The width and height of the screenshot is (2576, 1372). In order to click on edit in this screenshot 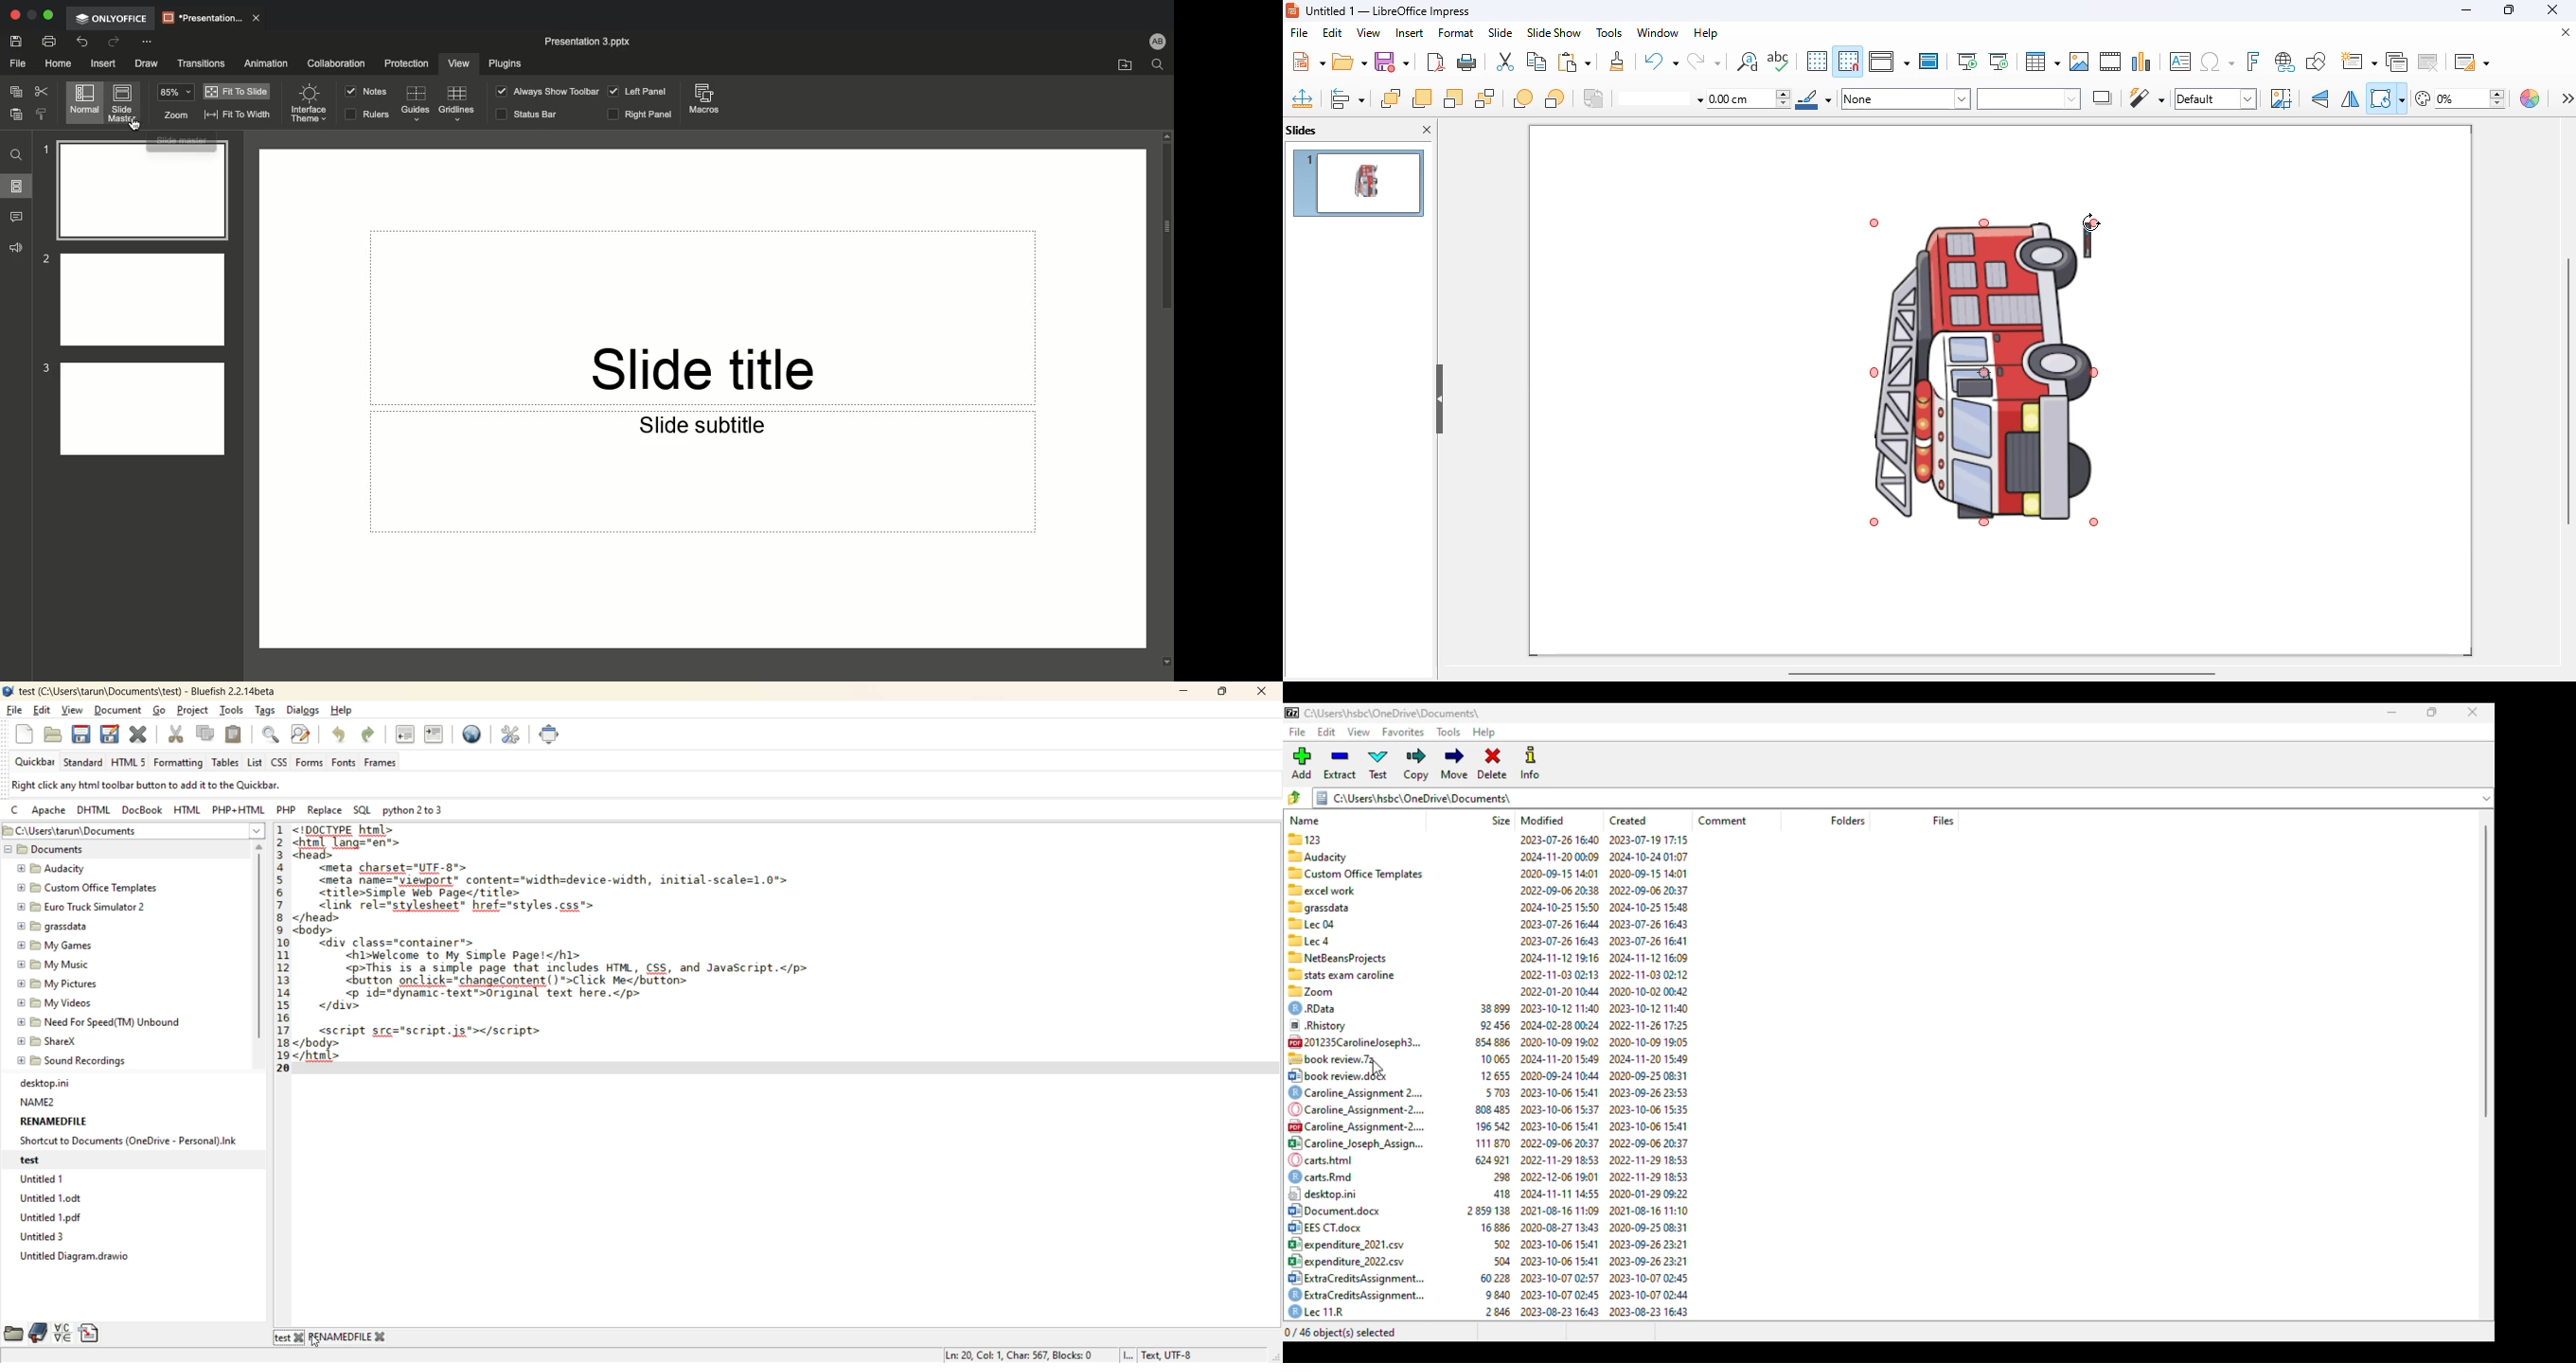, I will do `click(1328, 731)`.